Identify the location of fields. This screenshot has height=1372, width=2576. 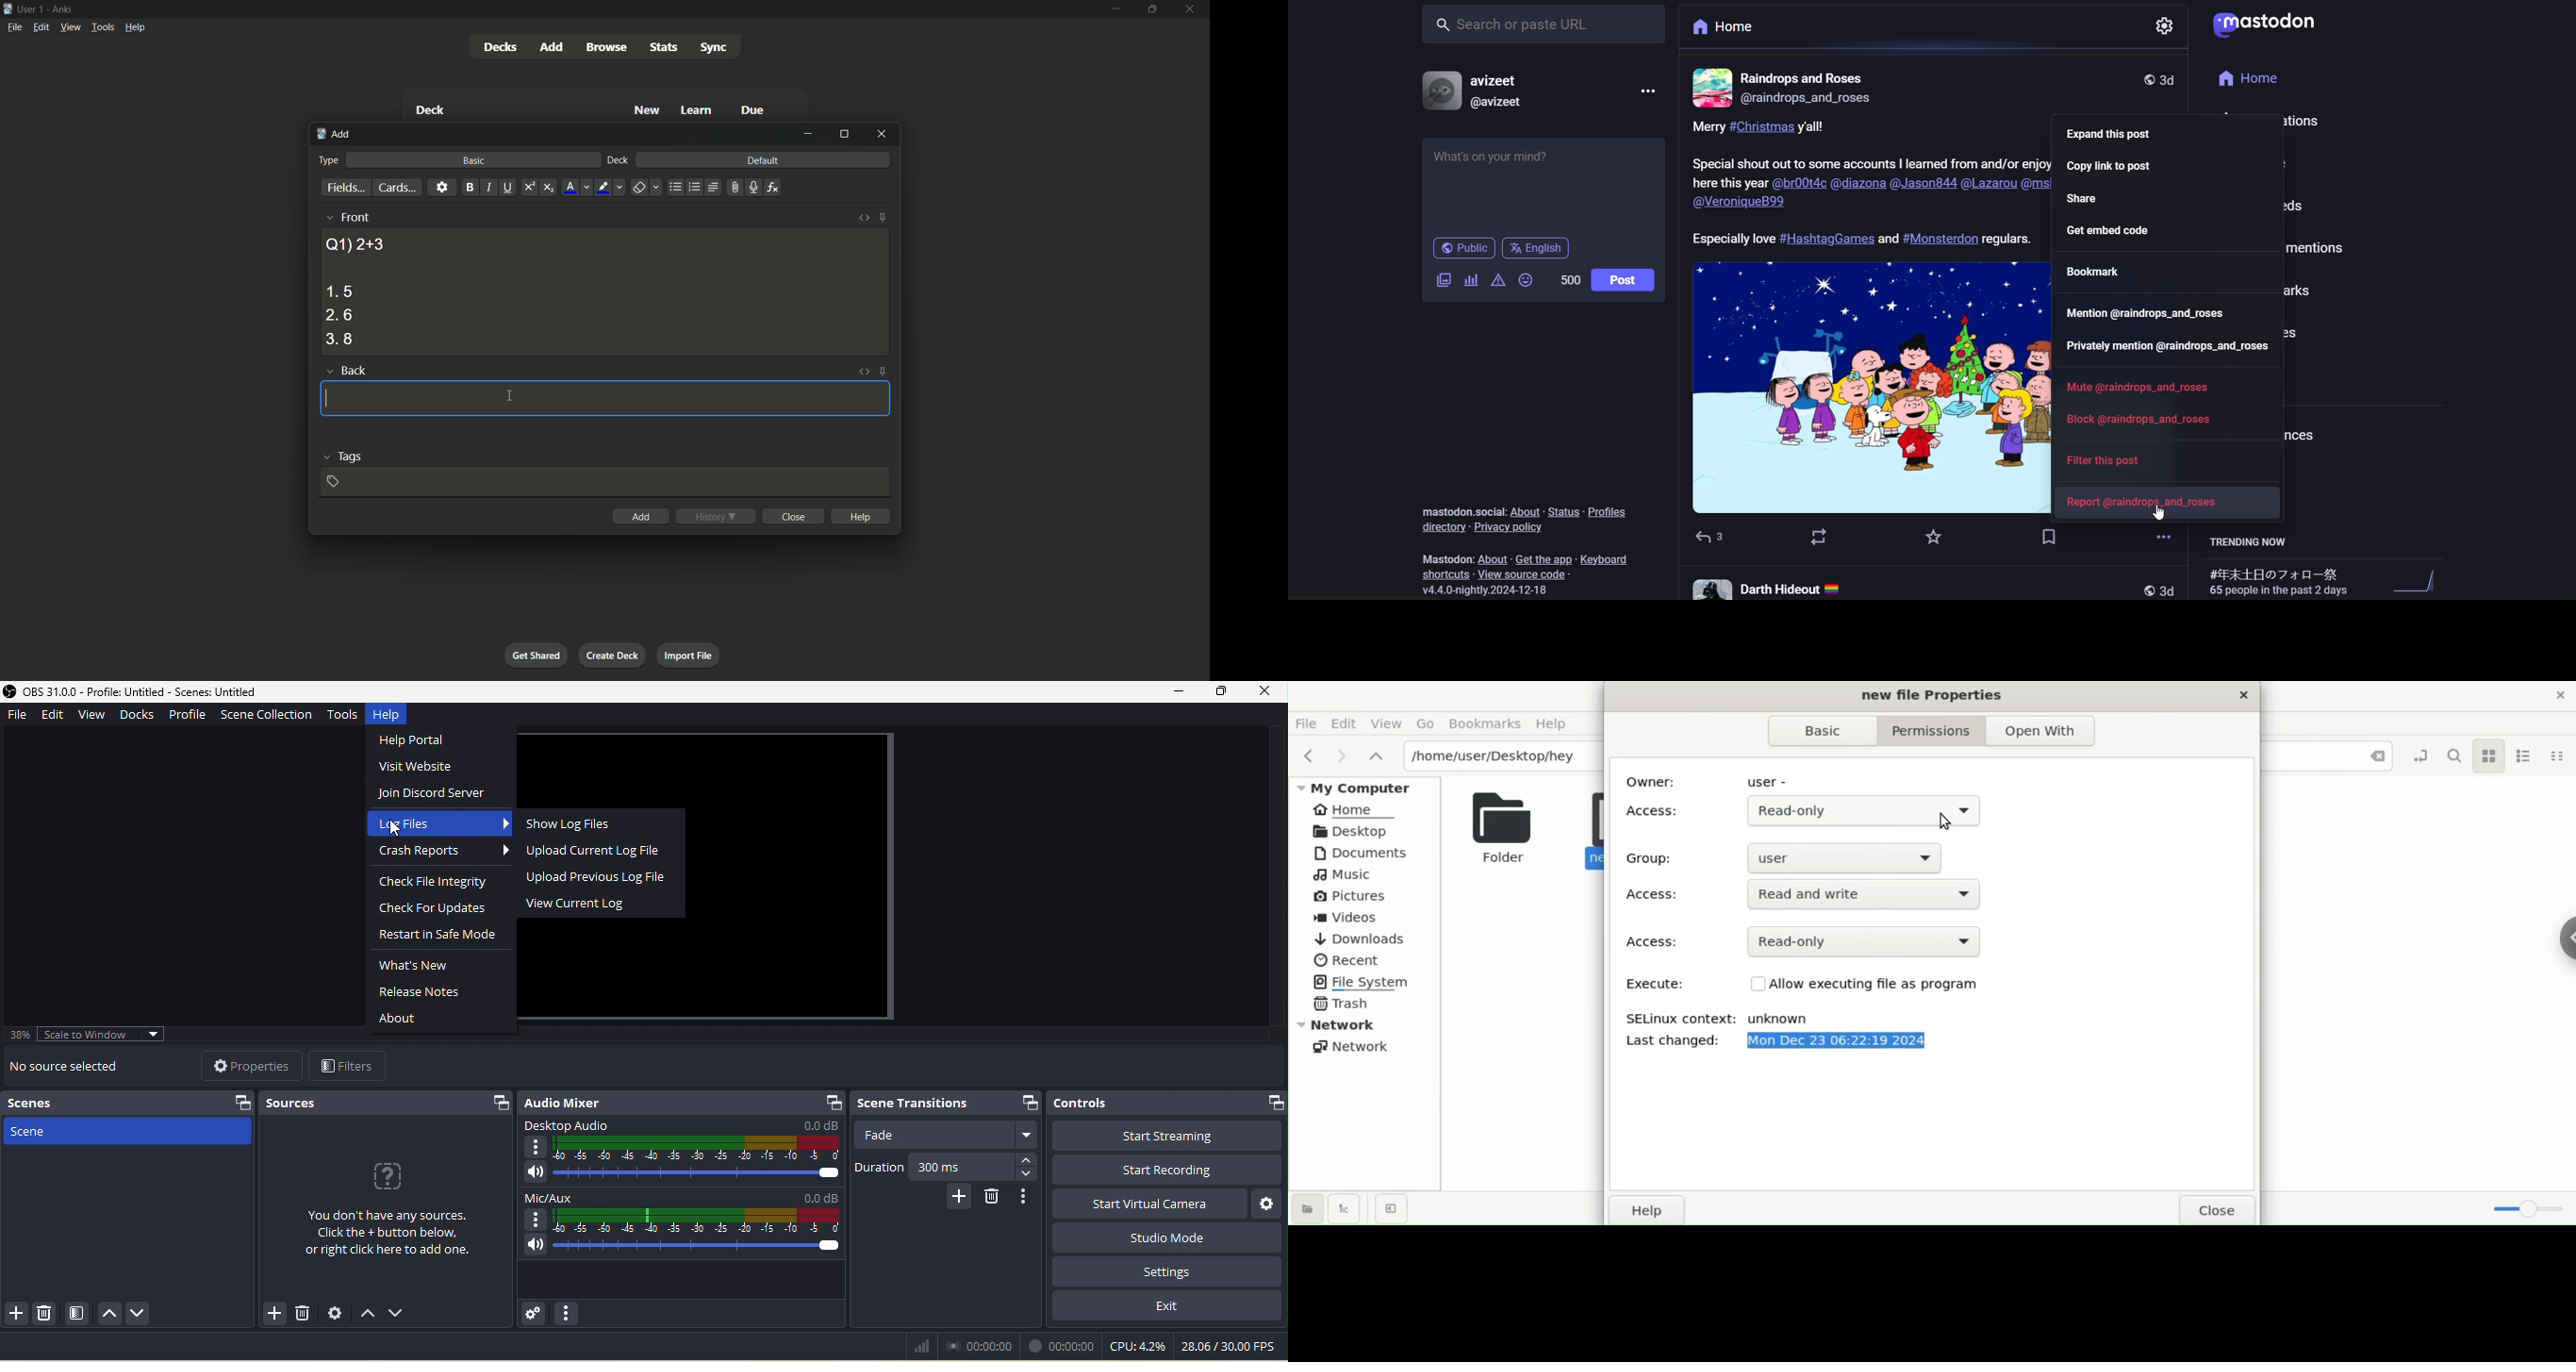
(346, 189).